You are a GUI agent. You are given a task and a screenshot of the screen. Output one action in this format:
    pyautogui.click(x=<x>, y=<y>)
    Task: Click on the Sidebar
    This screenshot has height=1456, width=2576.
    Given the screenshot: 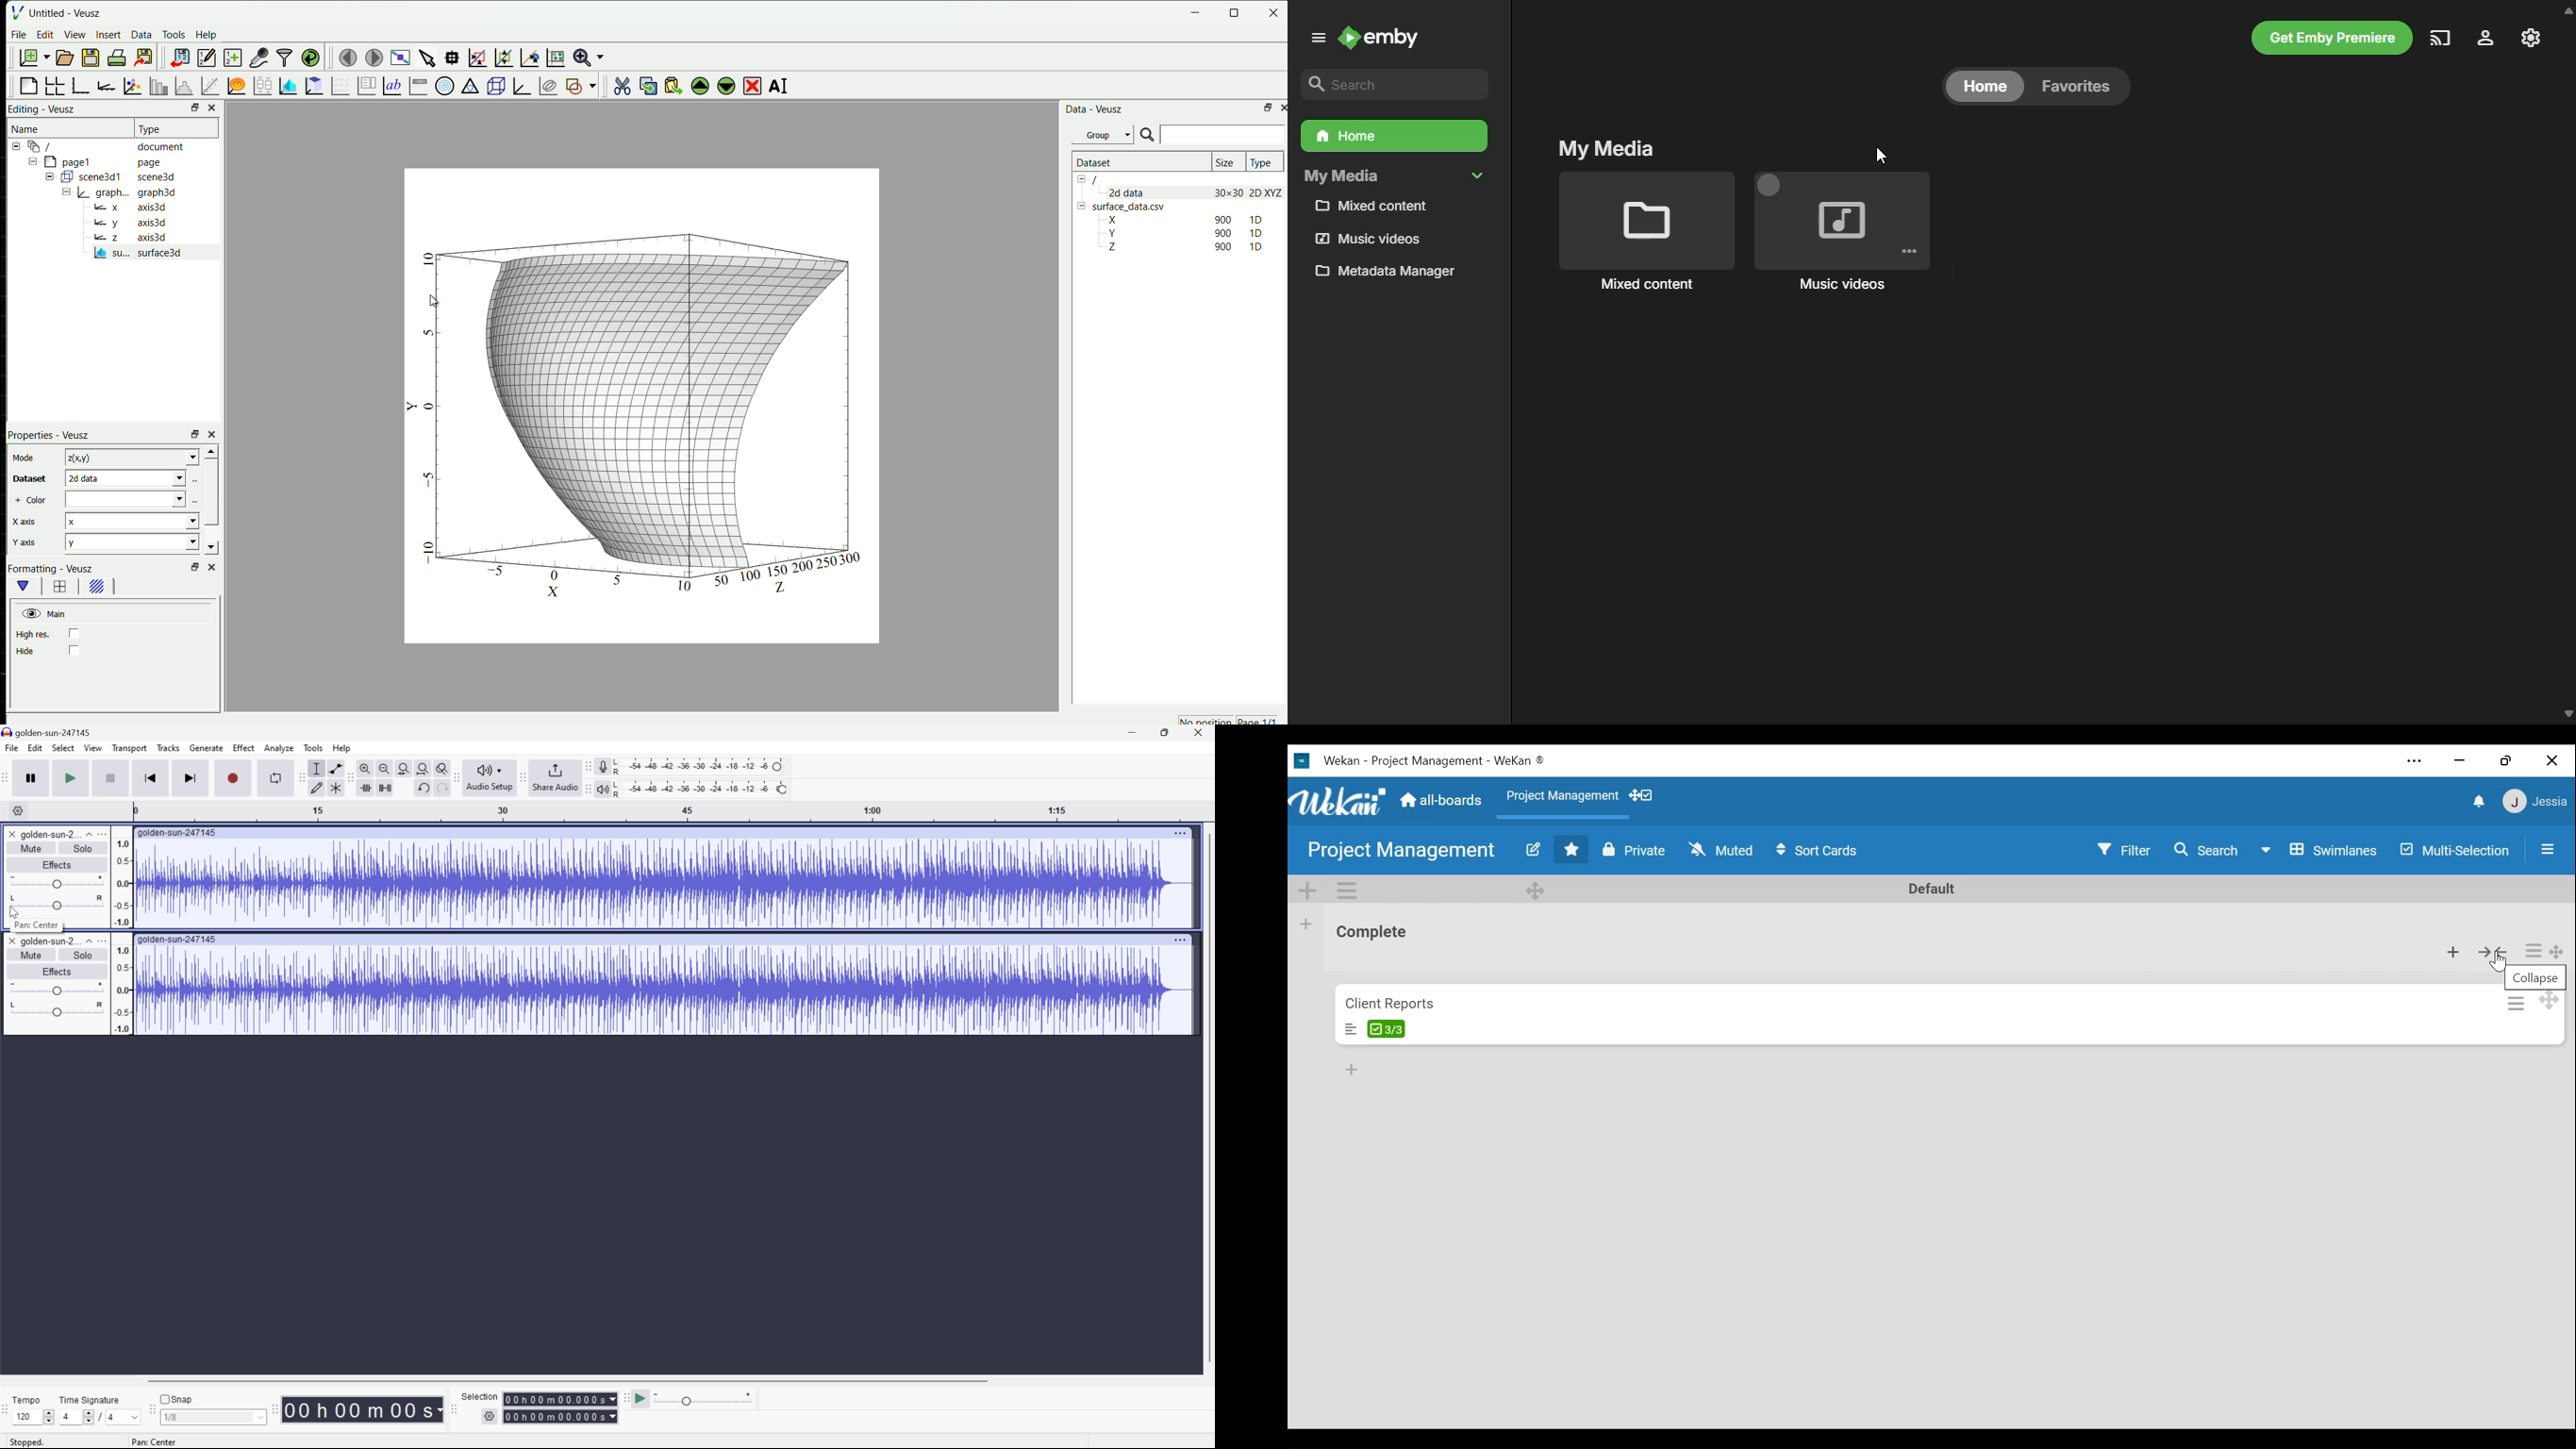 What is the action you would take?
    pyautogui.click(x=2548, y=849)
    